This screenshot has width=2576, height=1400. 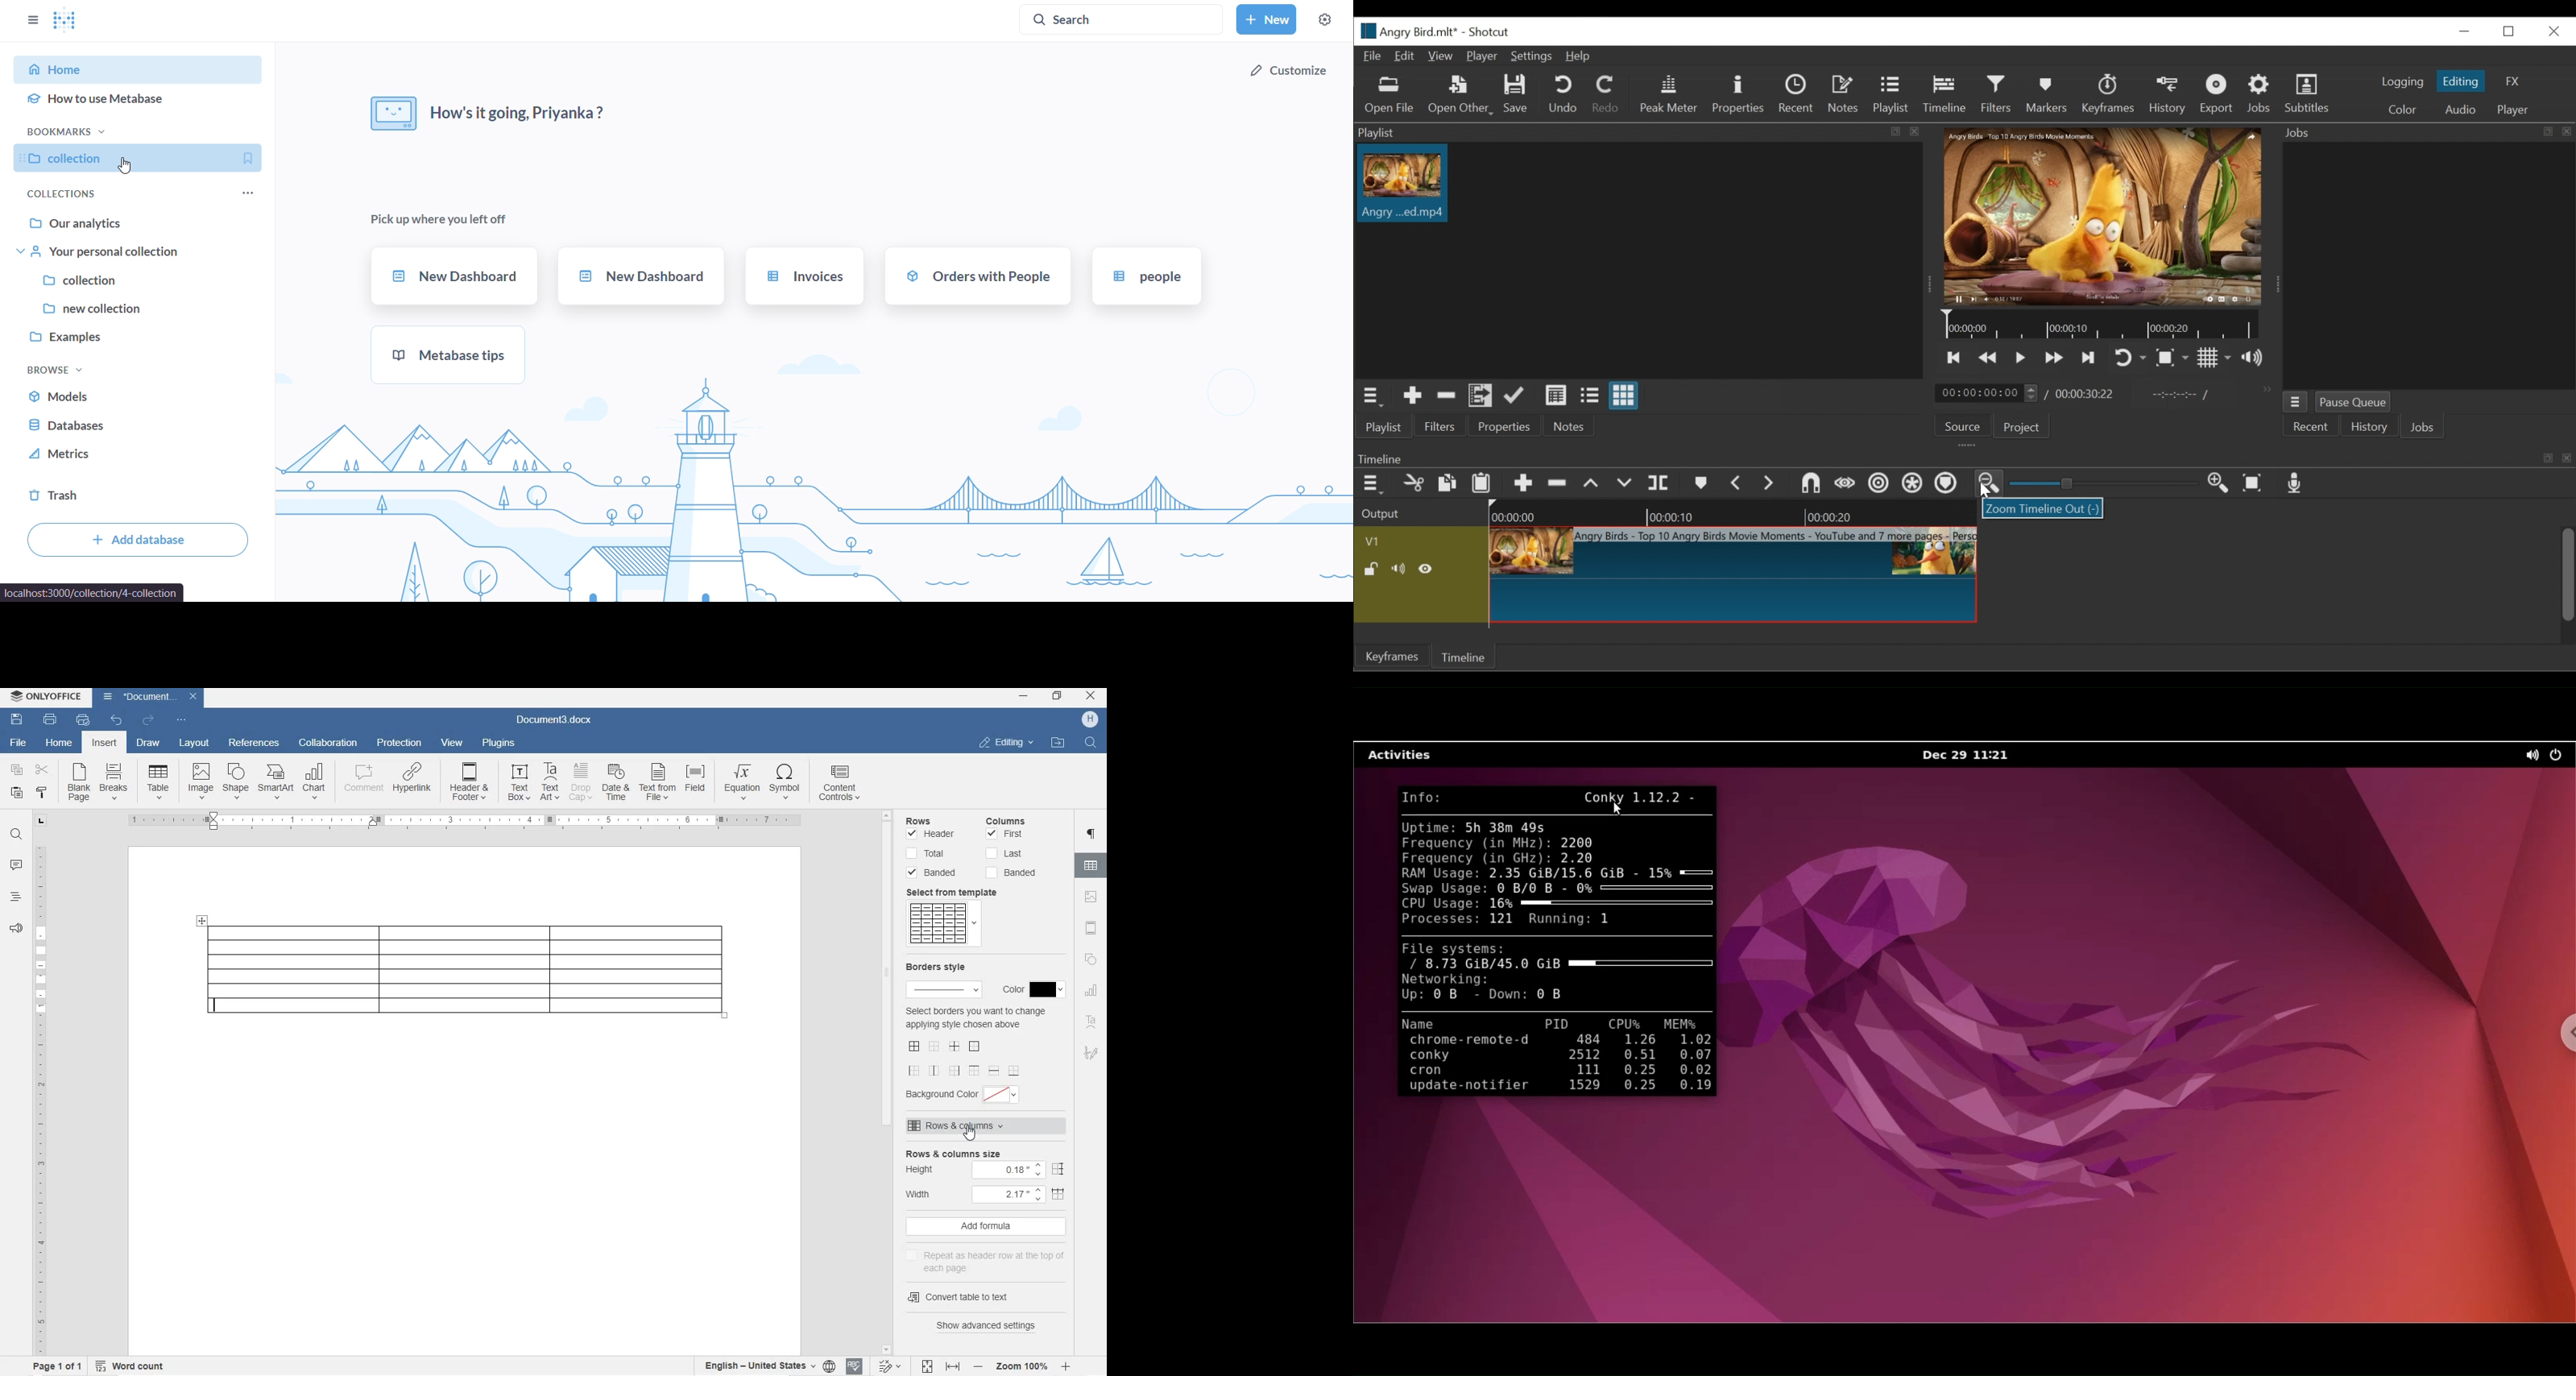 What do you see at coordinates (1562, 94) in the screenshot?
I see `Undo` at bounding box center [1562, 94].